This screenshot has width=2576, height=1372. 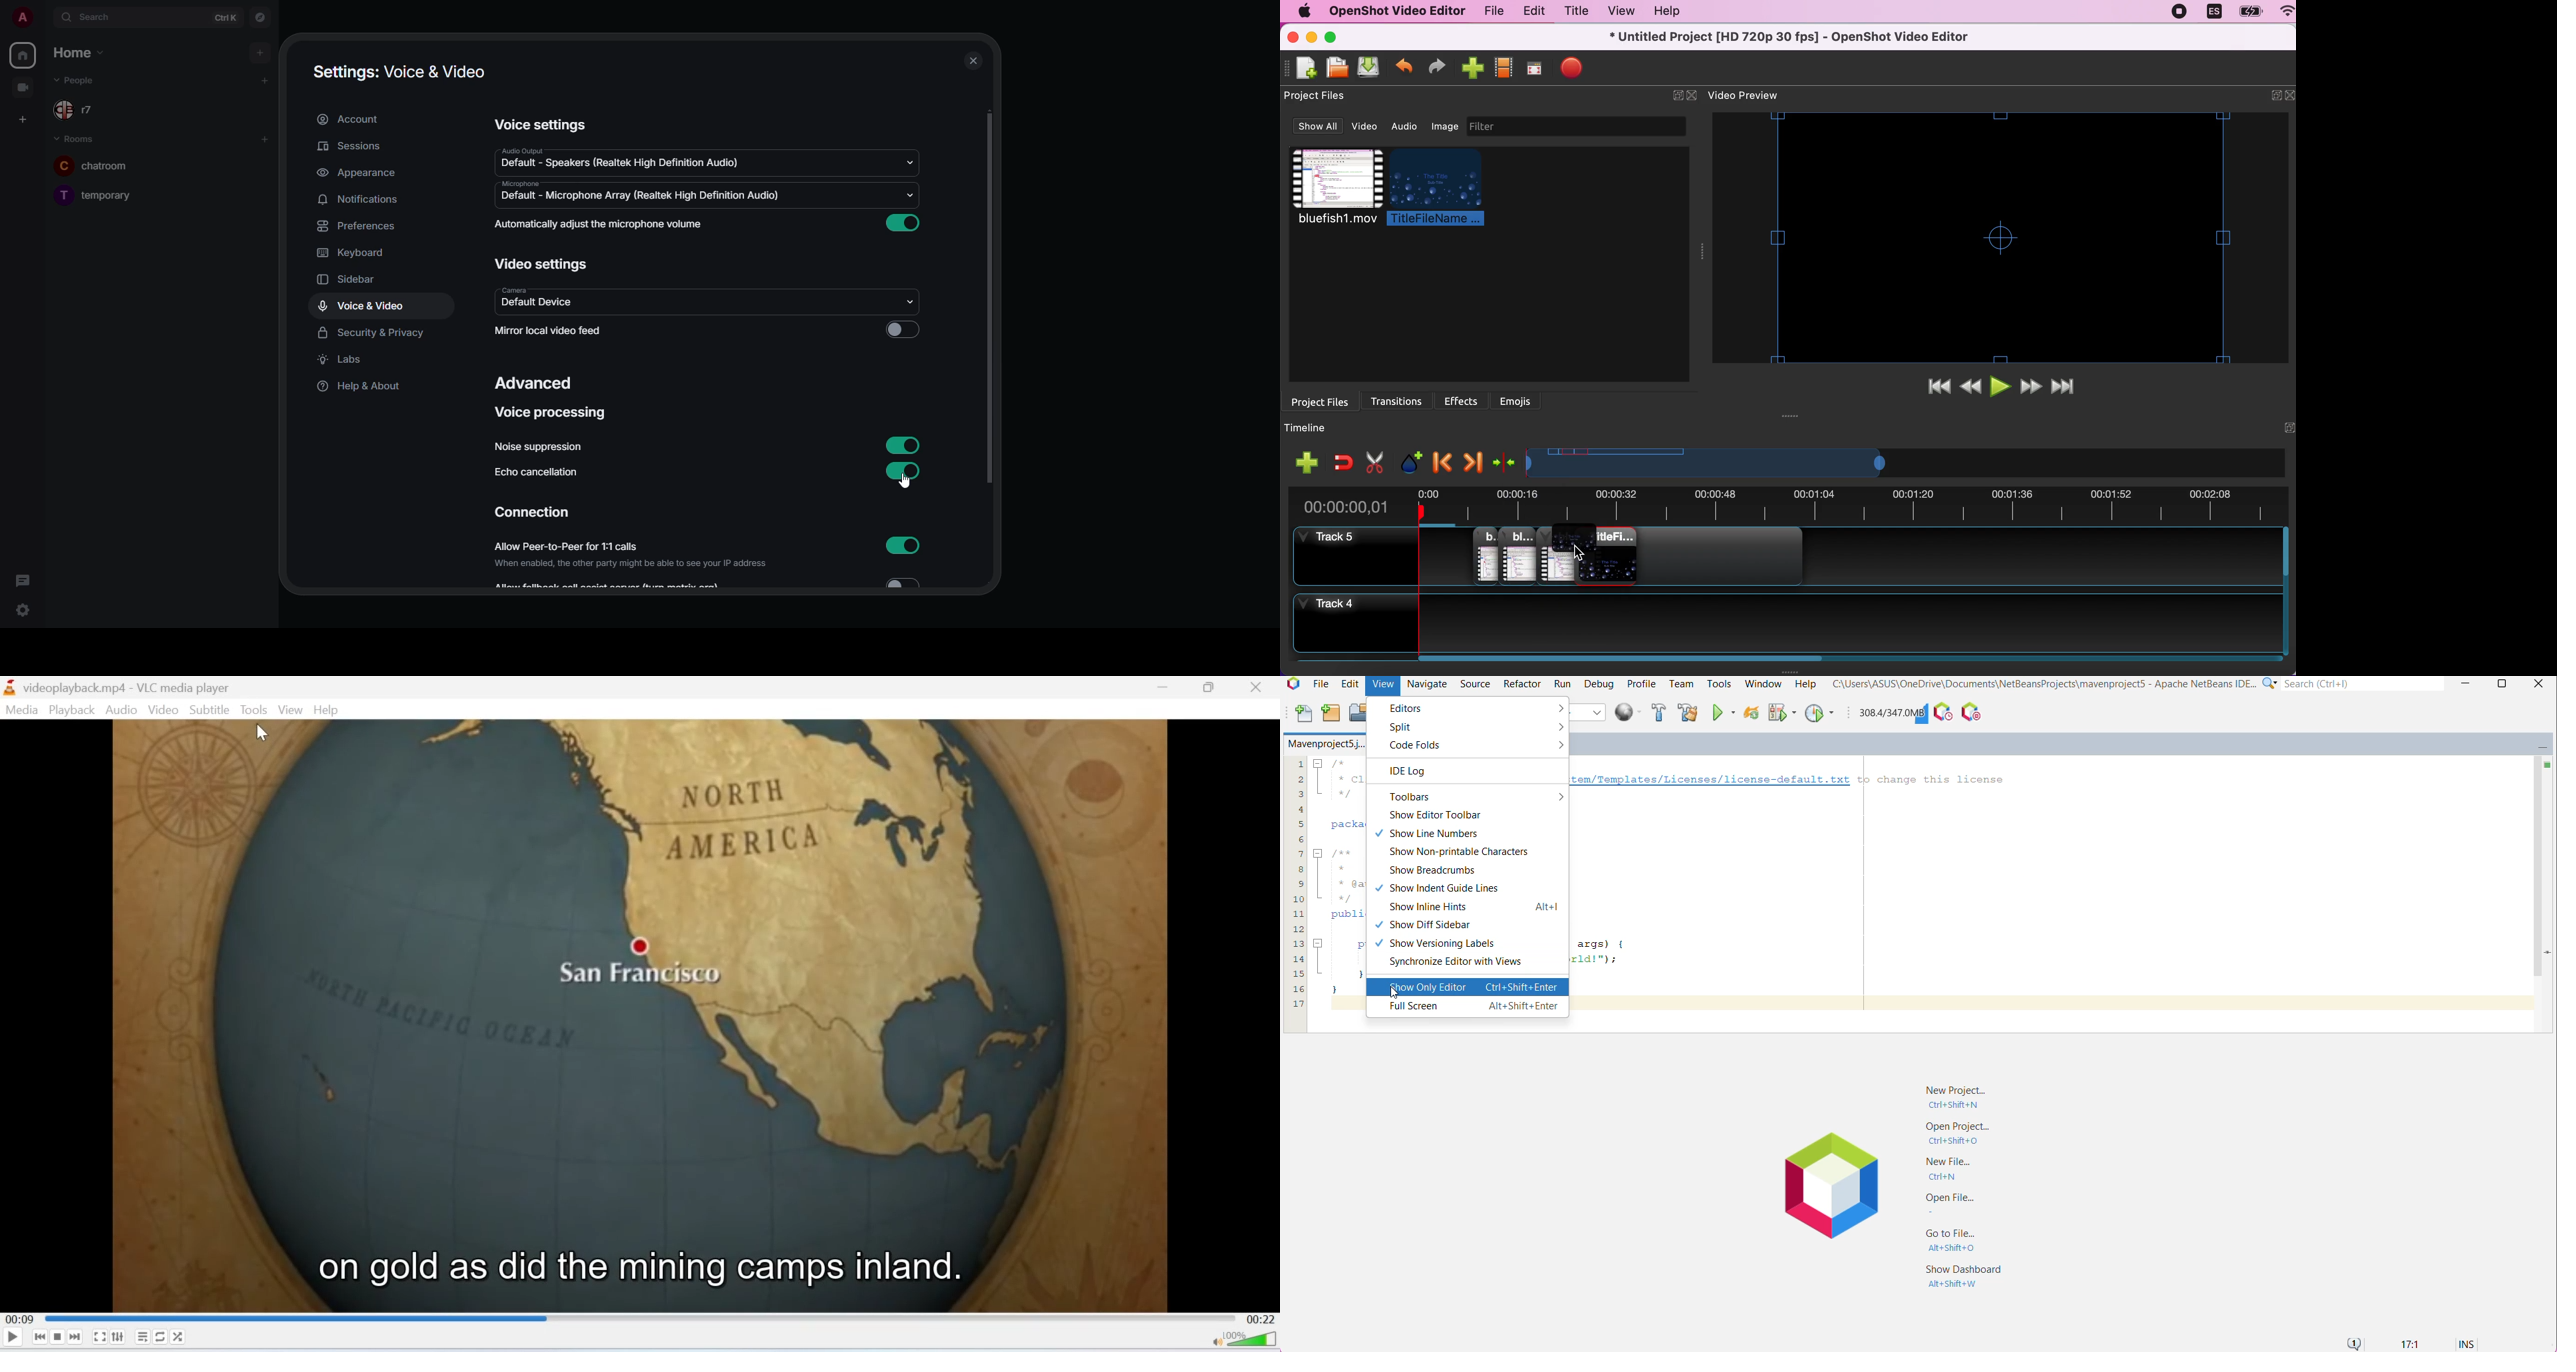 I want to click on next marker, so click(x=1472, y=460).